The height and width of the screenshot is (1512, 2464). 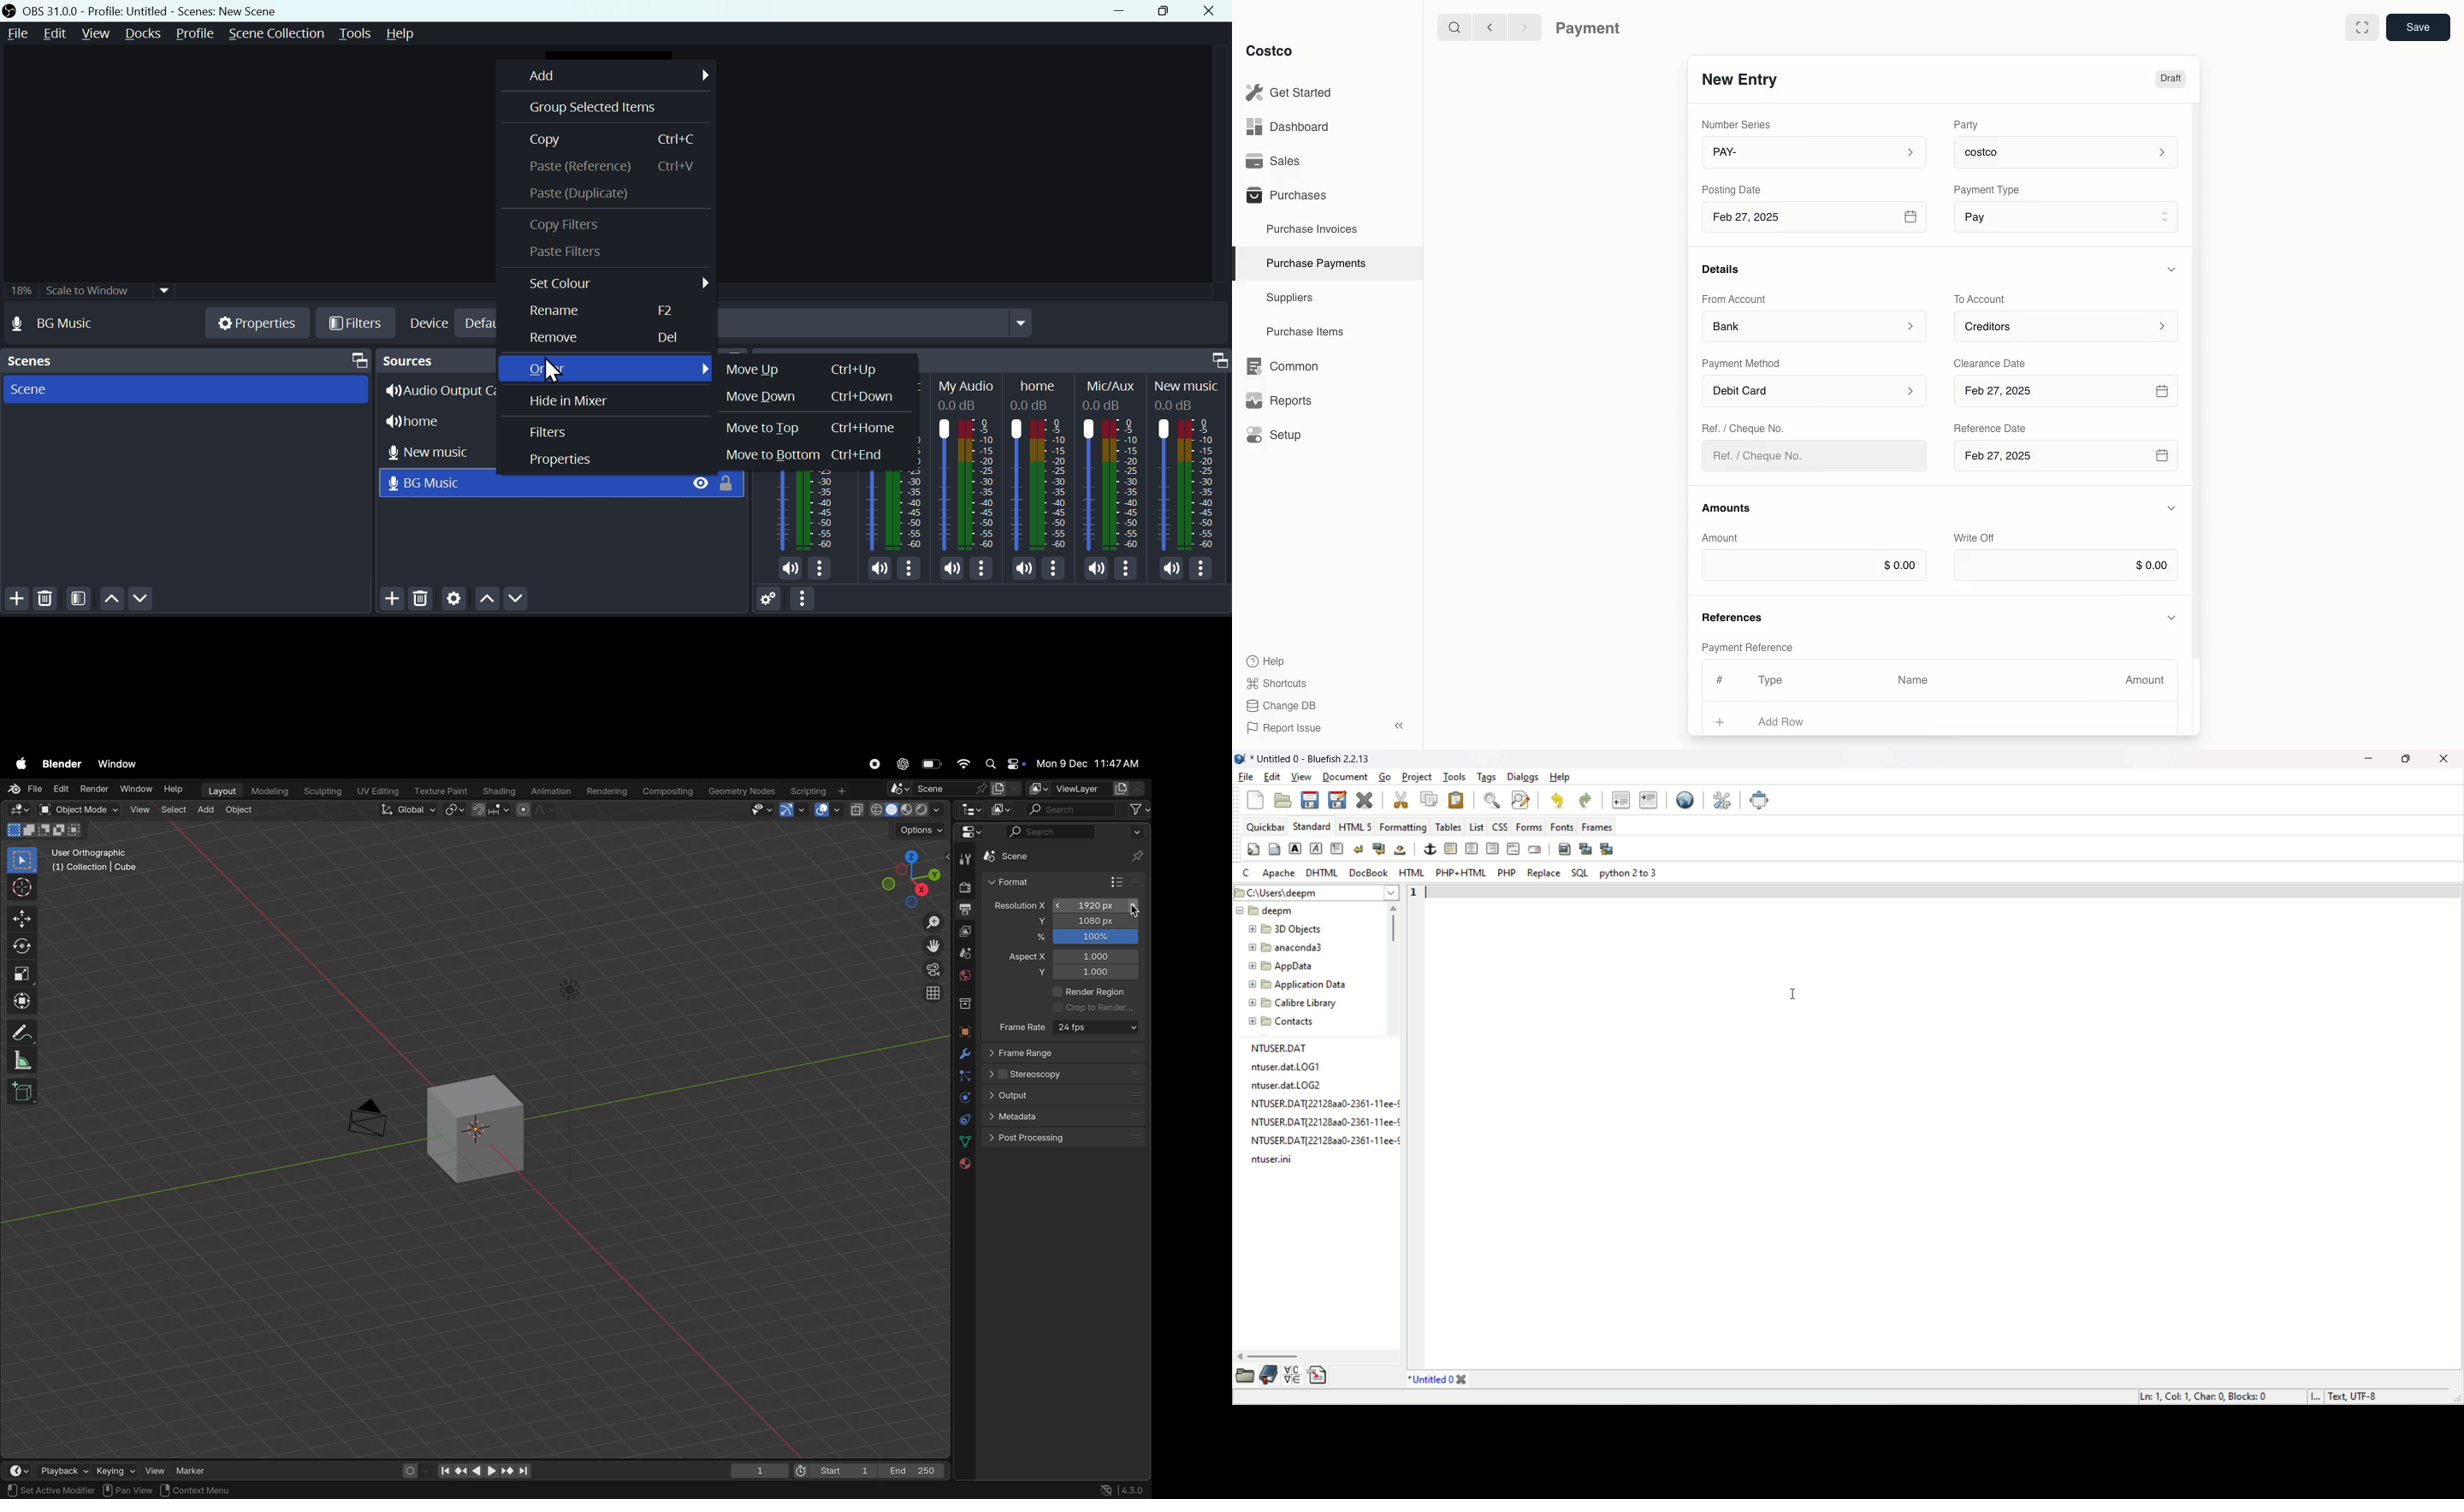 I want to click on %, so click(x=1037, y=940).